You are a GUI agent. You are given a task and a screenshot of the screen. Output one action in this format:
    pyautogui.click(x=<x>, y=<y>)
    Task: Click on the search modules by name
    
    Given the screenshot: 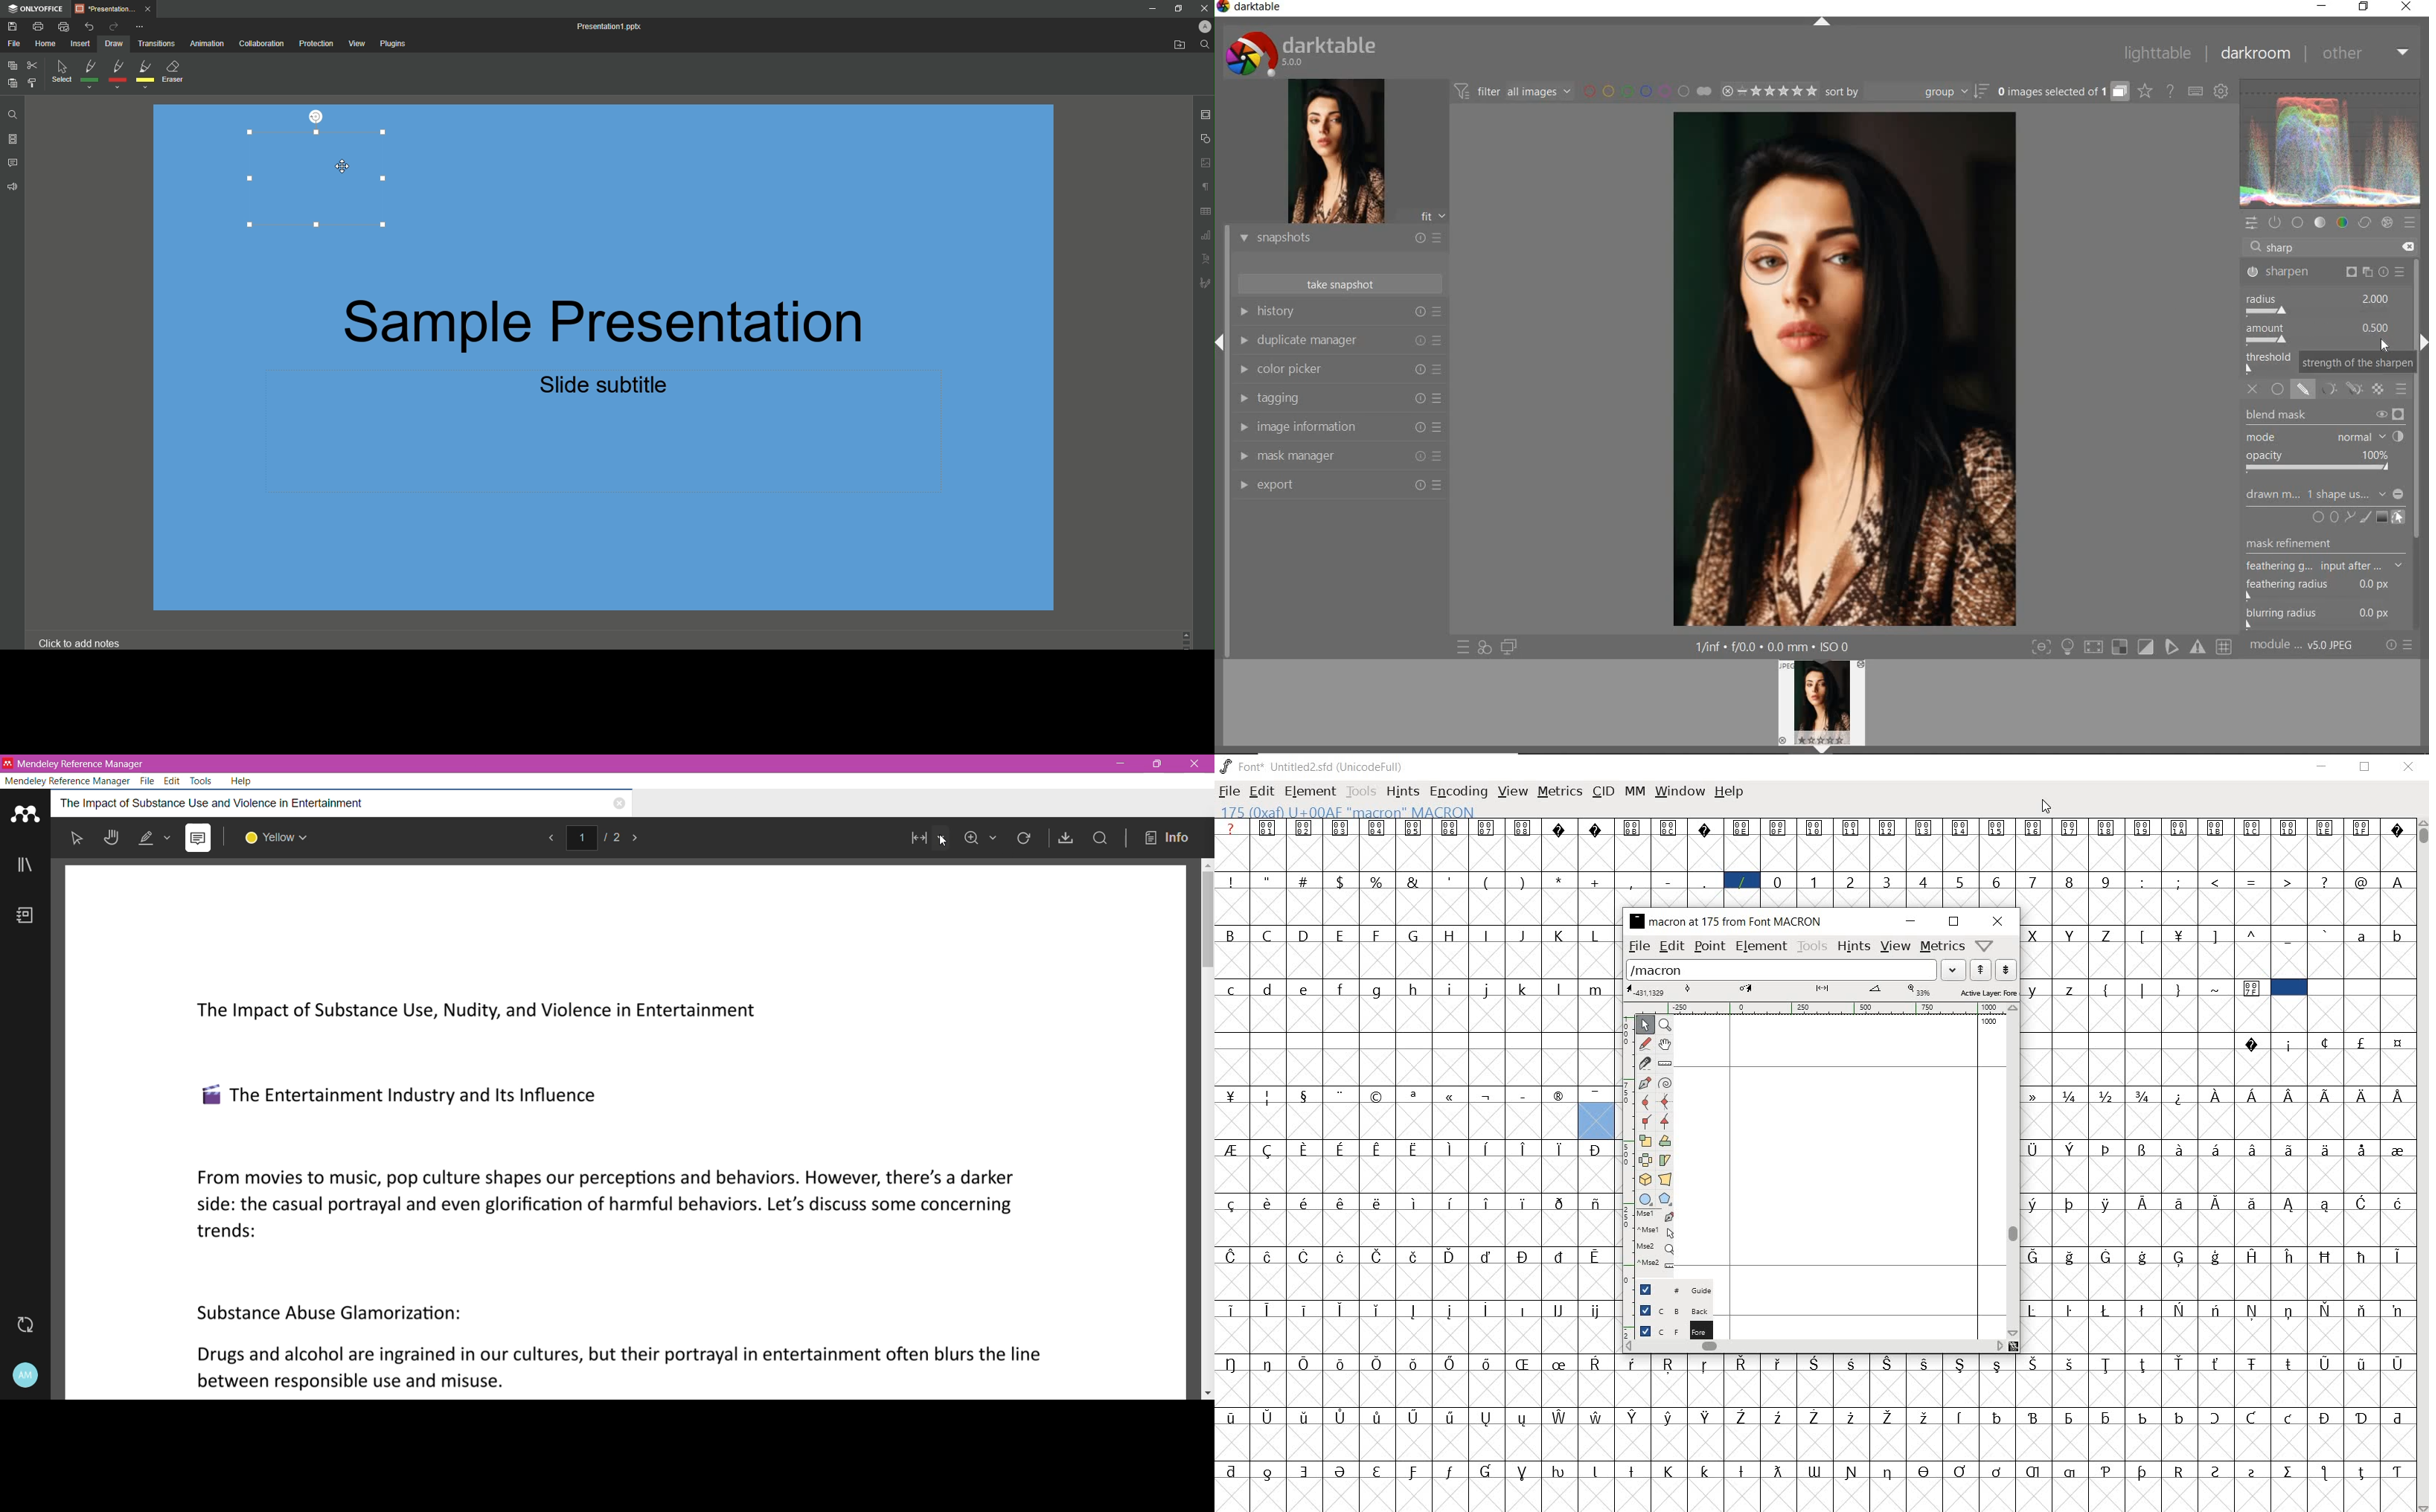 What is the action you would take?
    pyautogui.click(x=2326, y=246)
    